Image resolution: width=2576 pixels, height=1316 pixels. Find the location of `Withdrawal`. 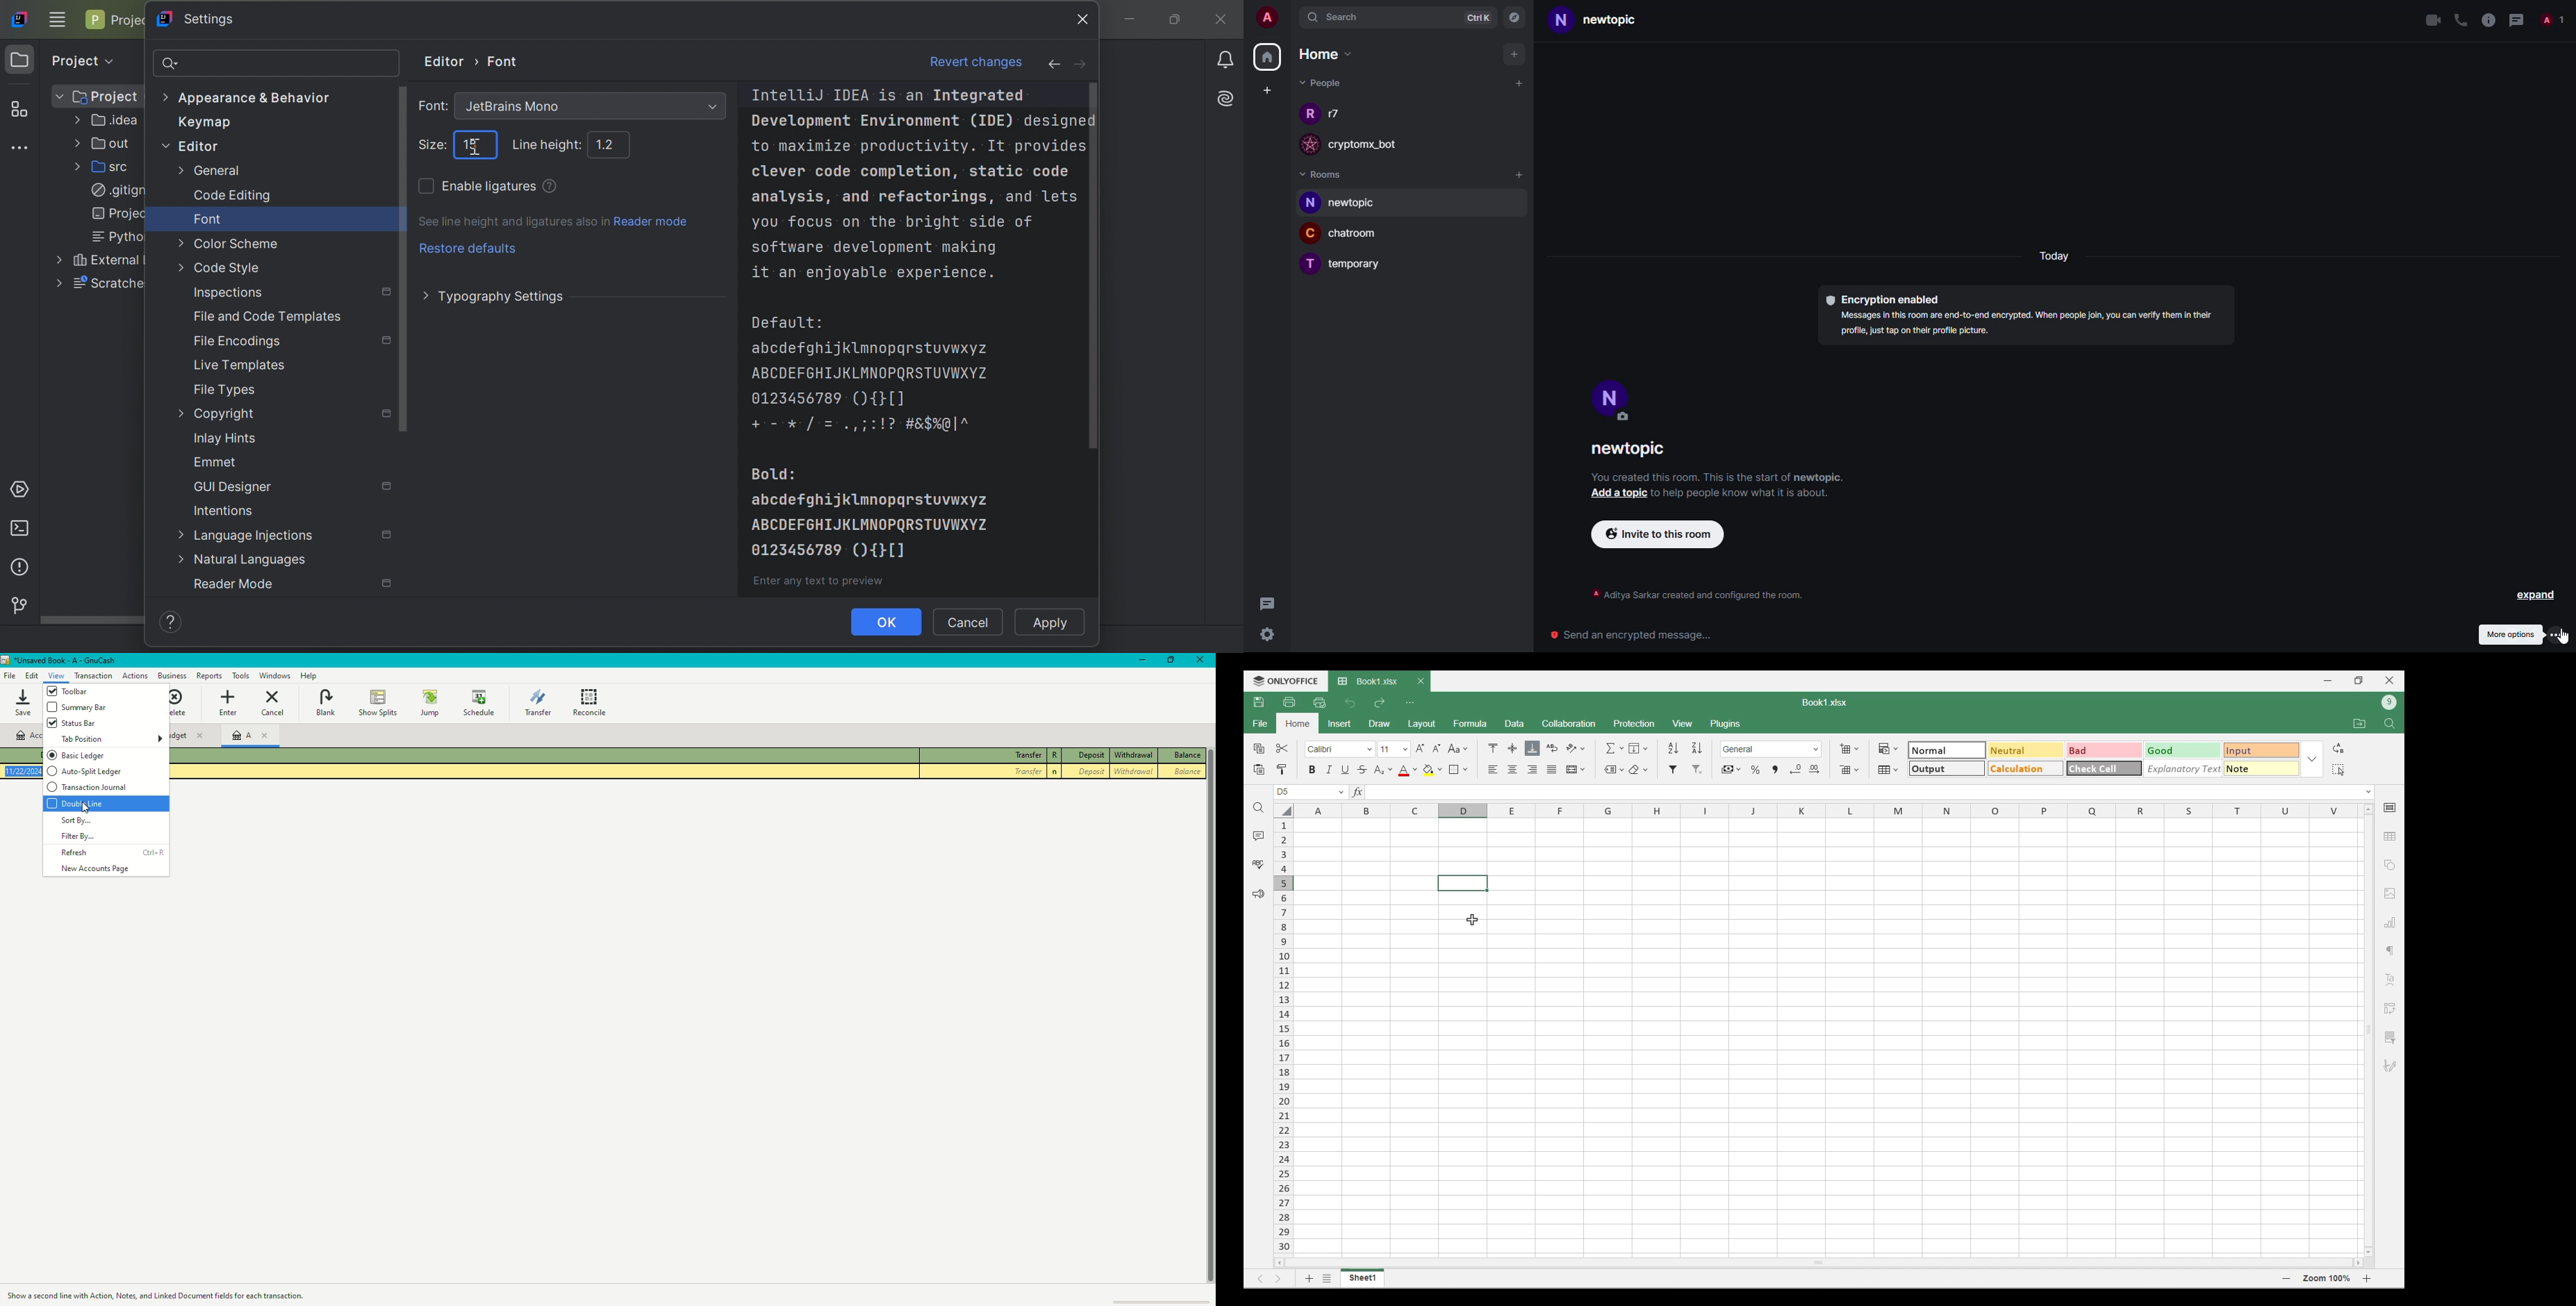

Withdrawal is located at coordinates (1133, 772).